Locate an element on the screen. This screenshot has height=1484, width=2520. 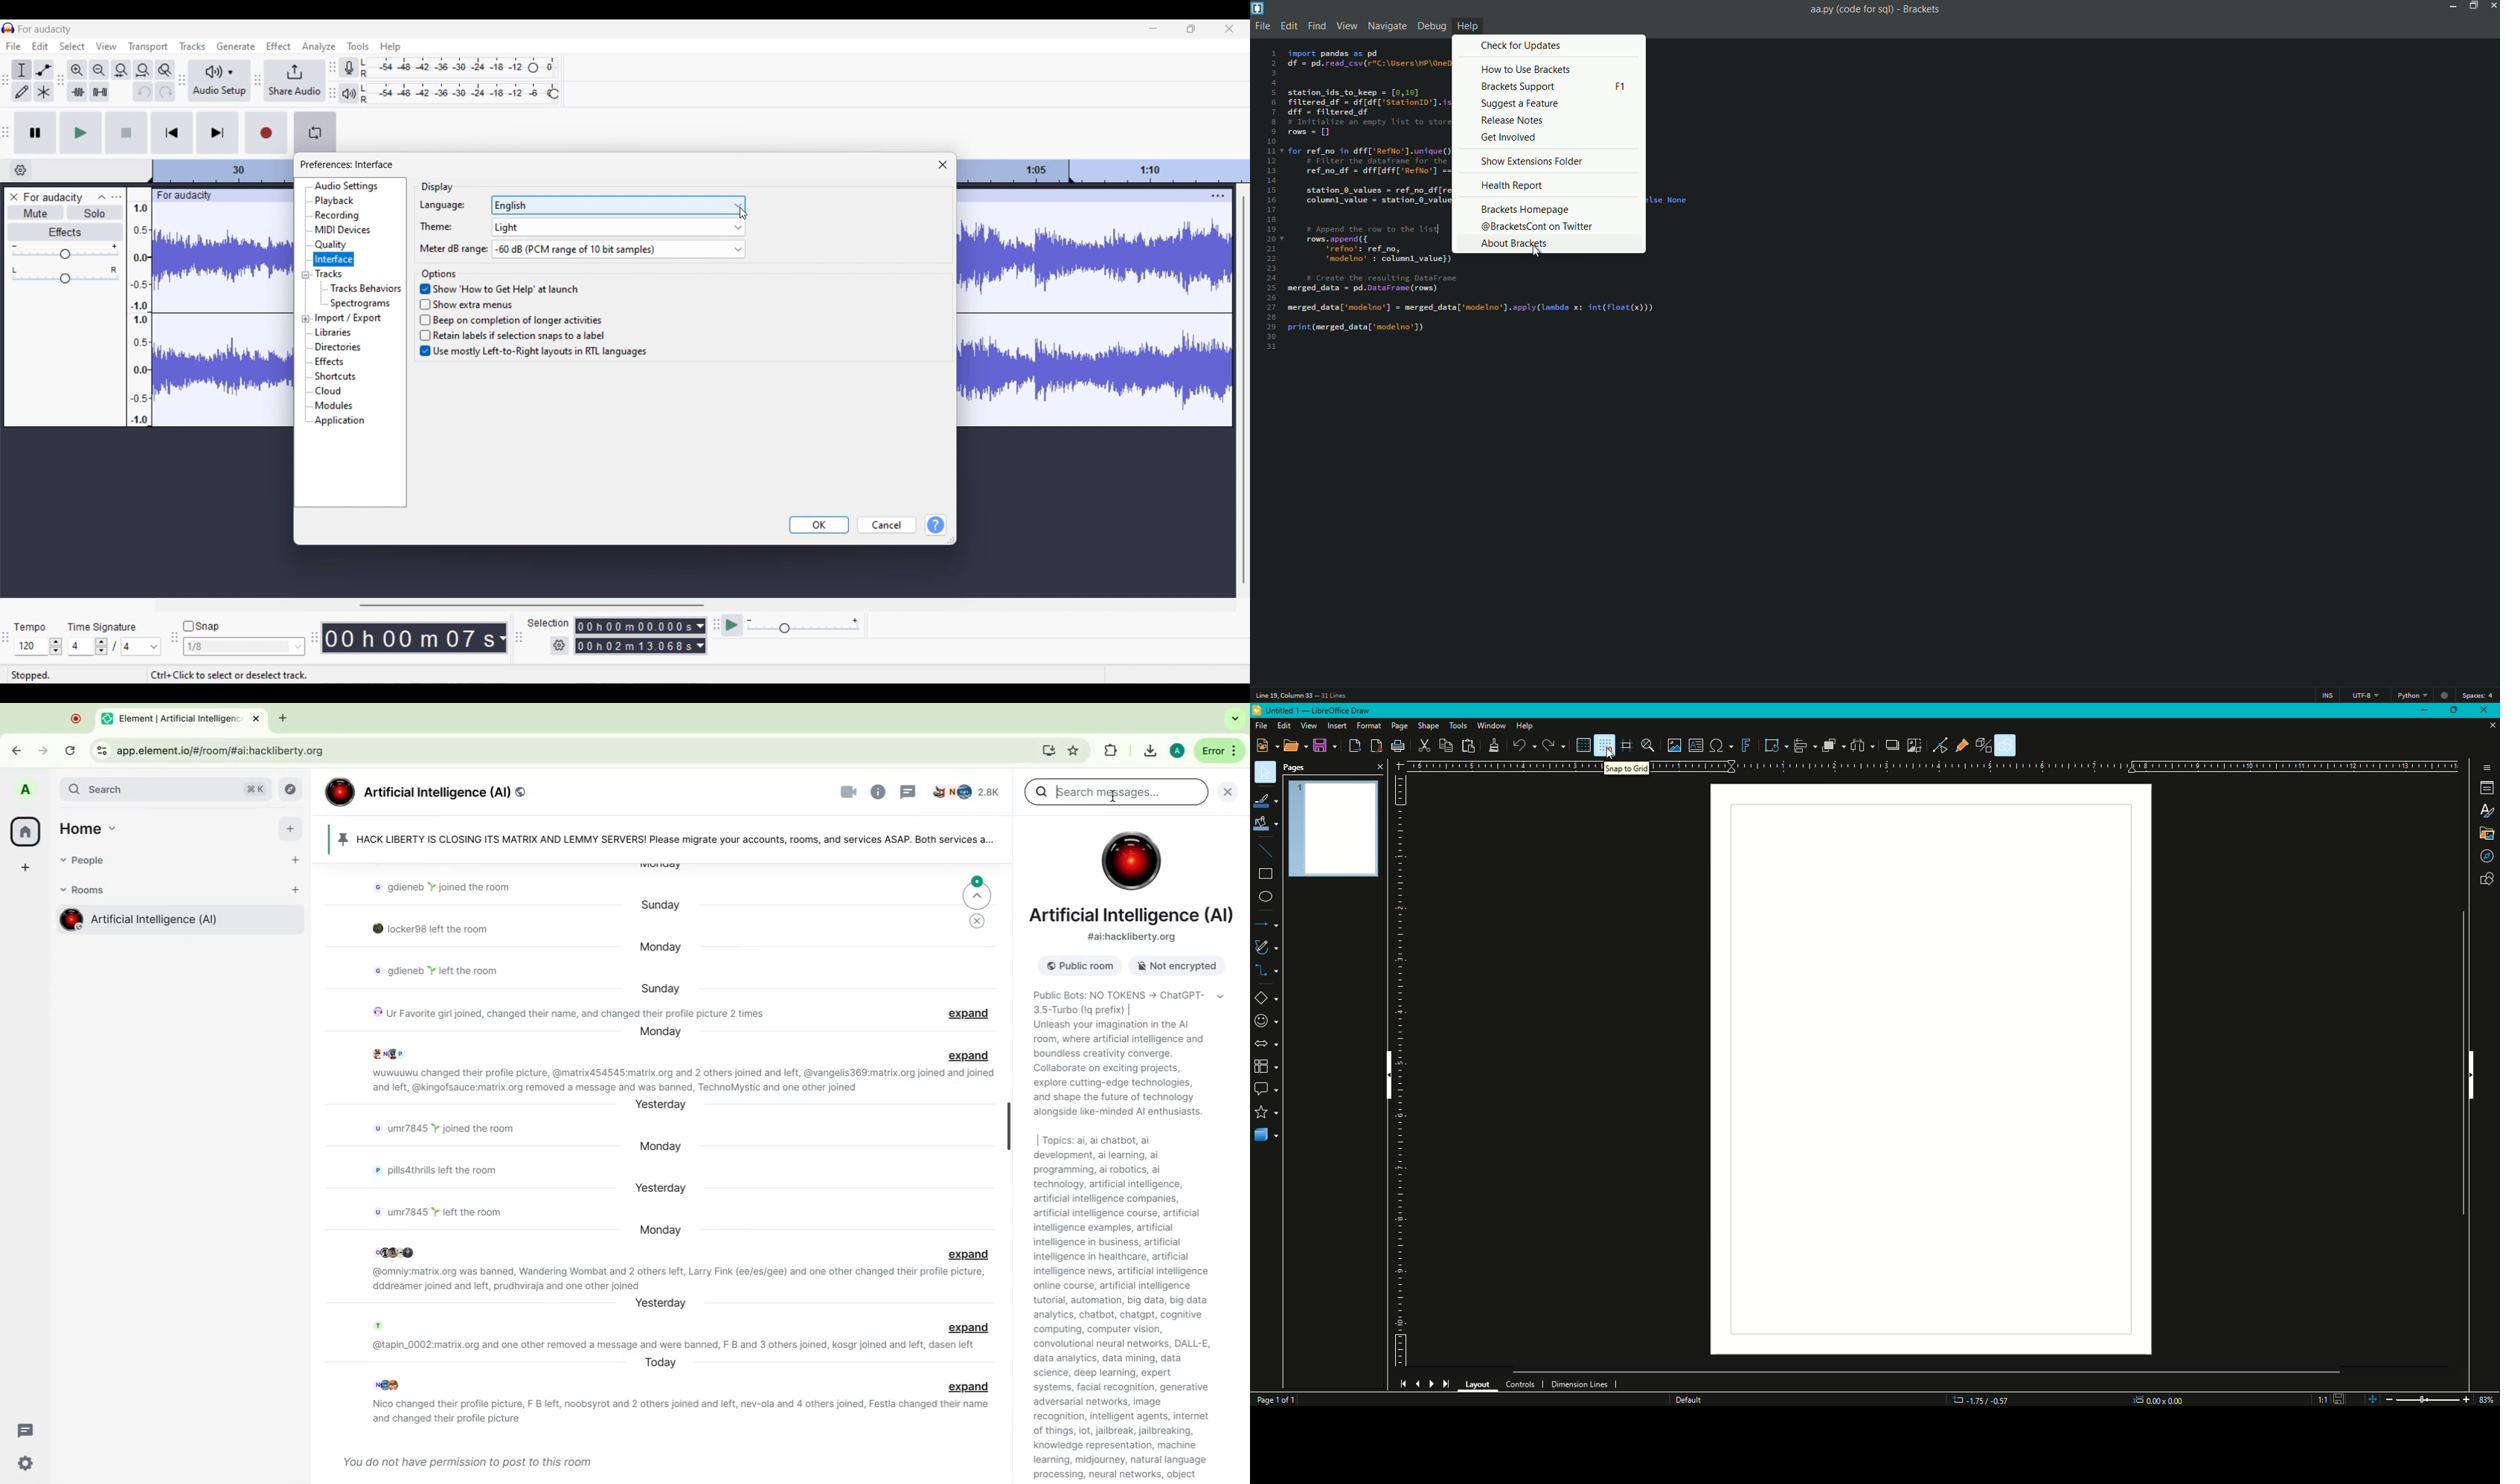
00 h 00 m 07 s is located at coordinates (409, 638).